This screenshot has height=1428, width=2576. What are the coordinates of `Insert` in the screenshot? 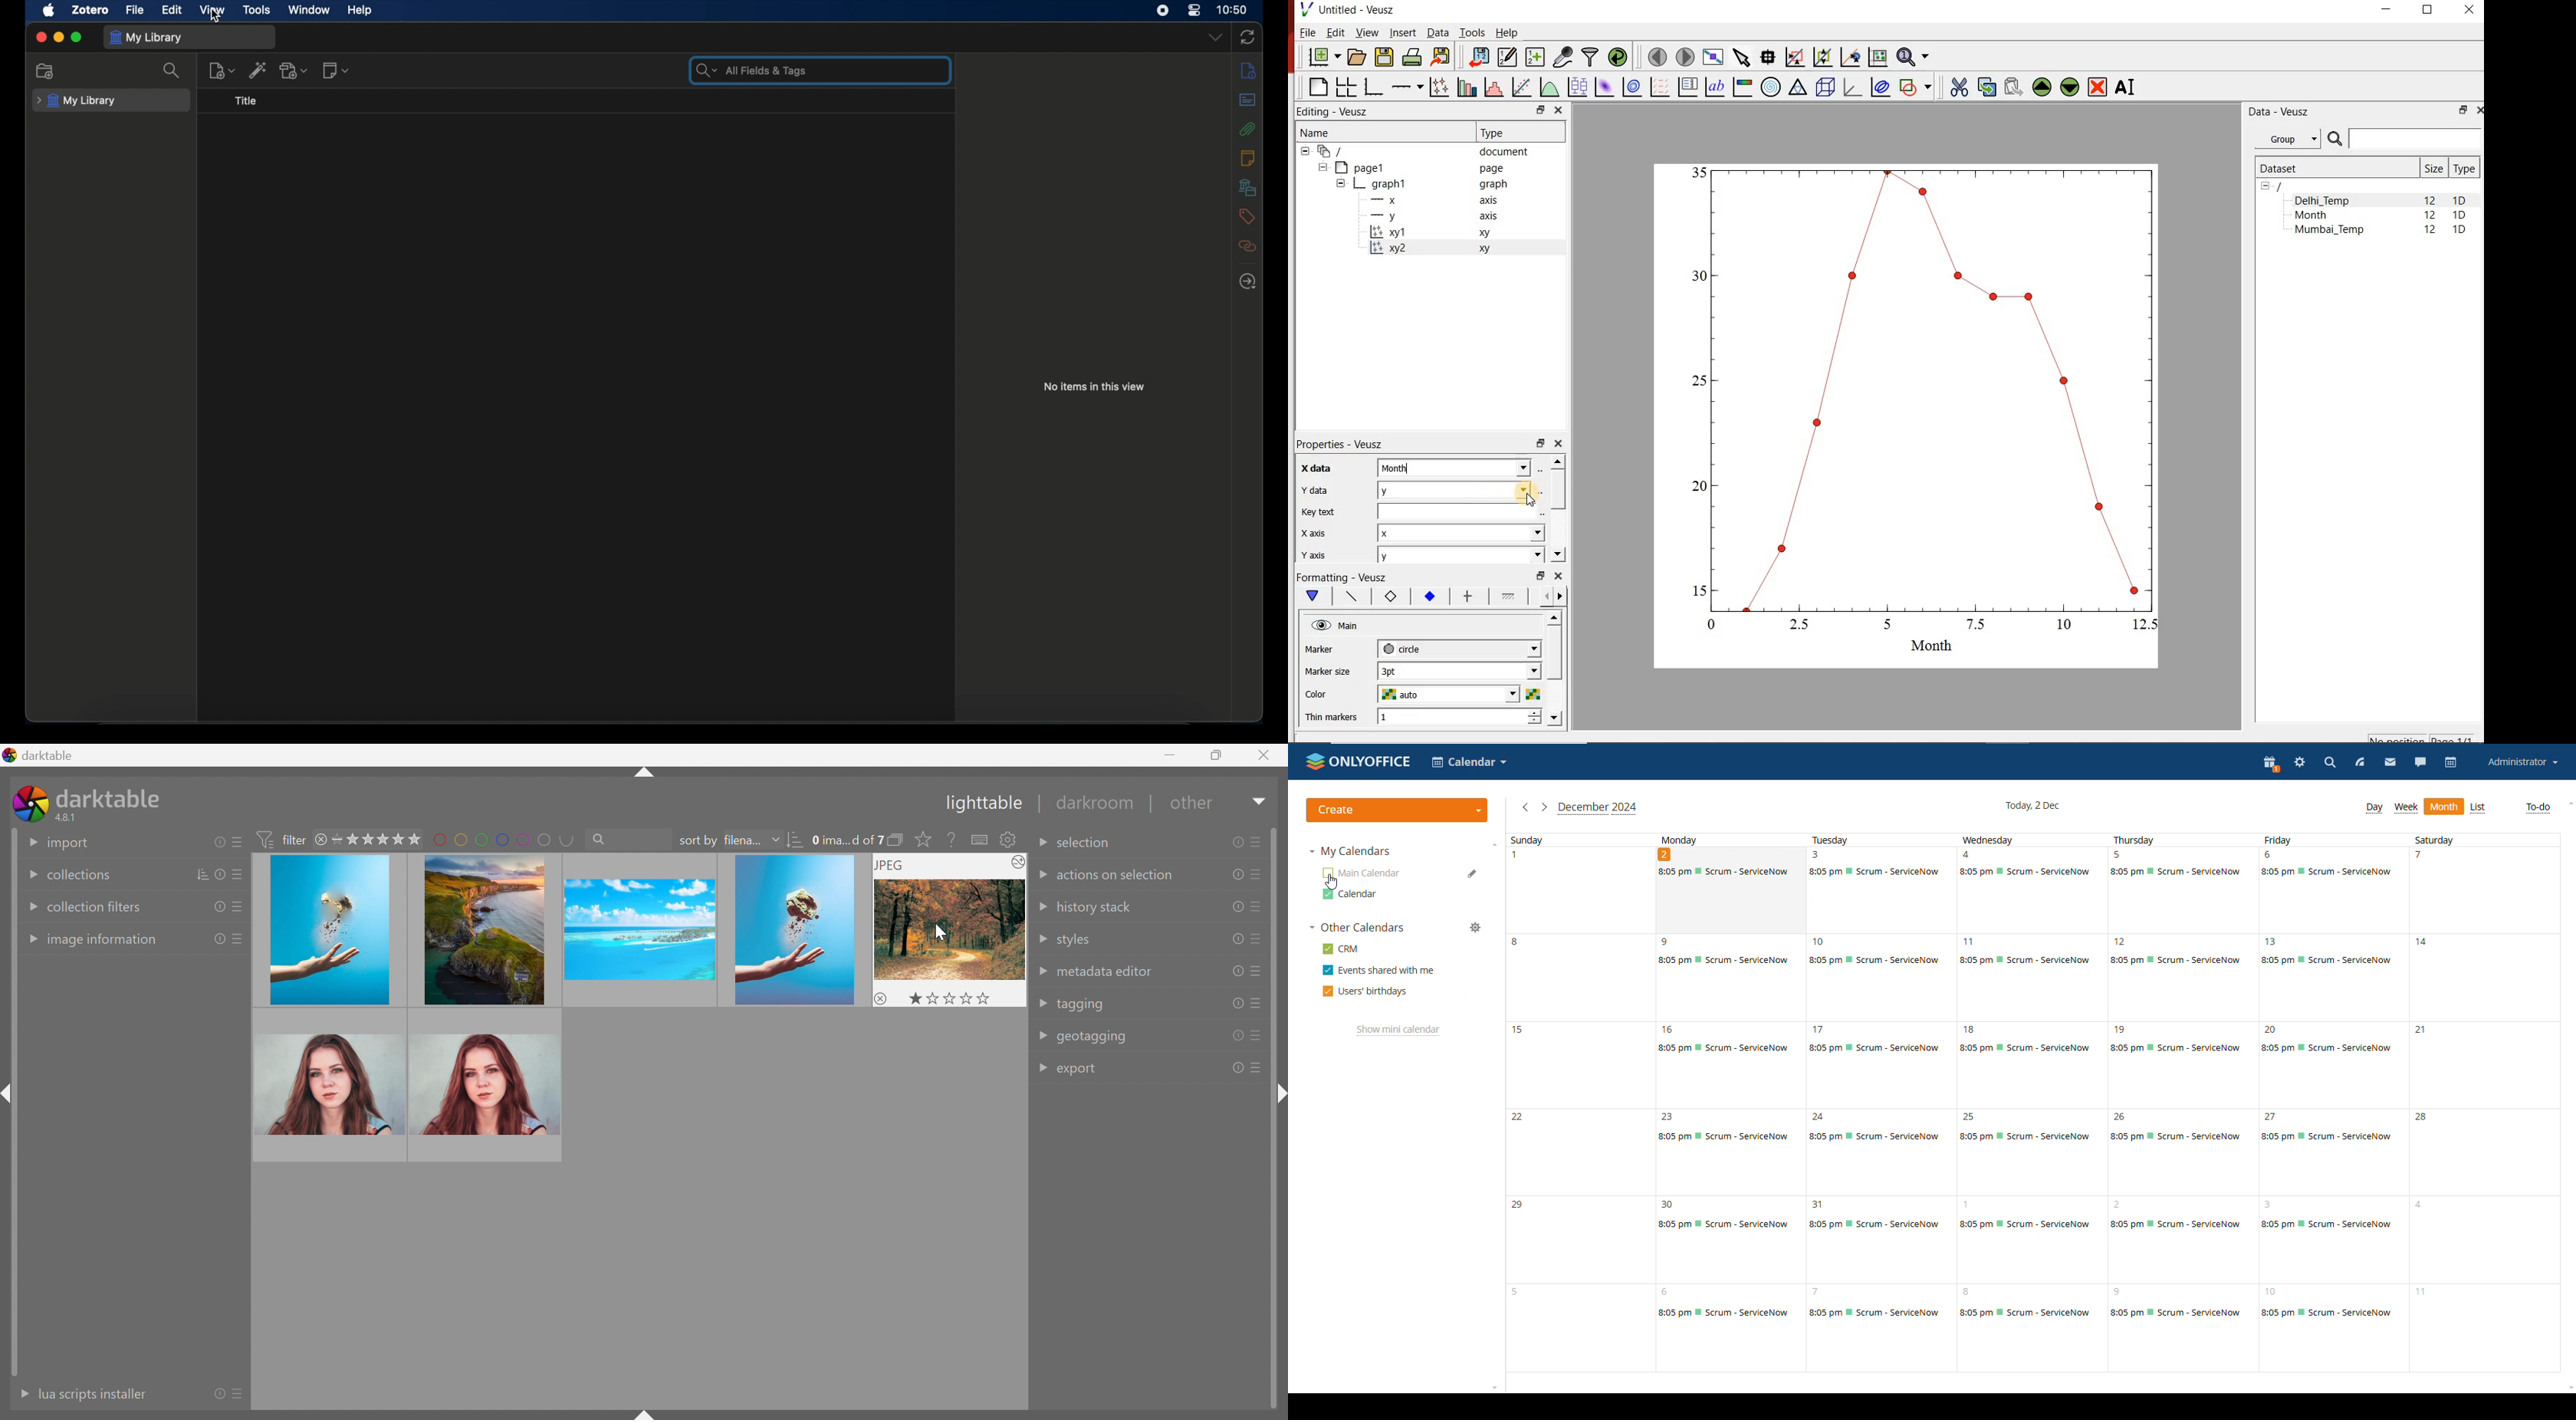 It's located at (1402, 31).